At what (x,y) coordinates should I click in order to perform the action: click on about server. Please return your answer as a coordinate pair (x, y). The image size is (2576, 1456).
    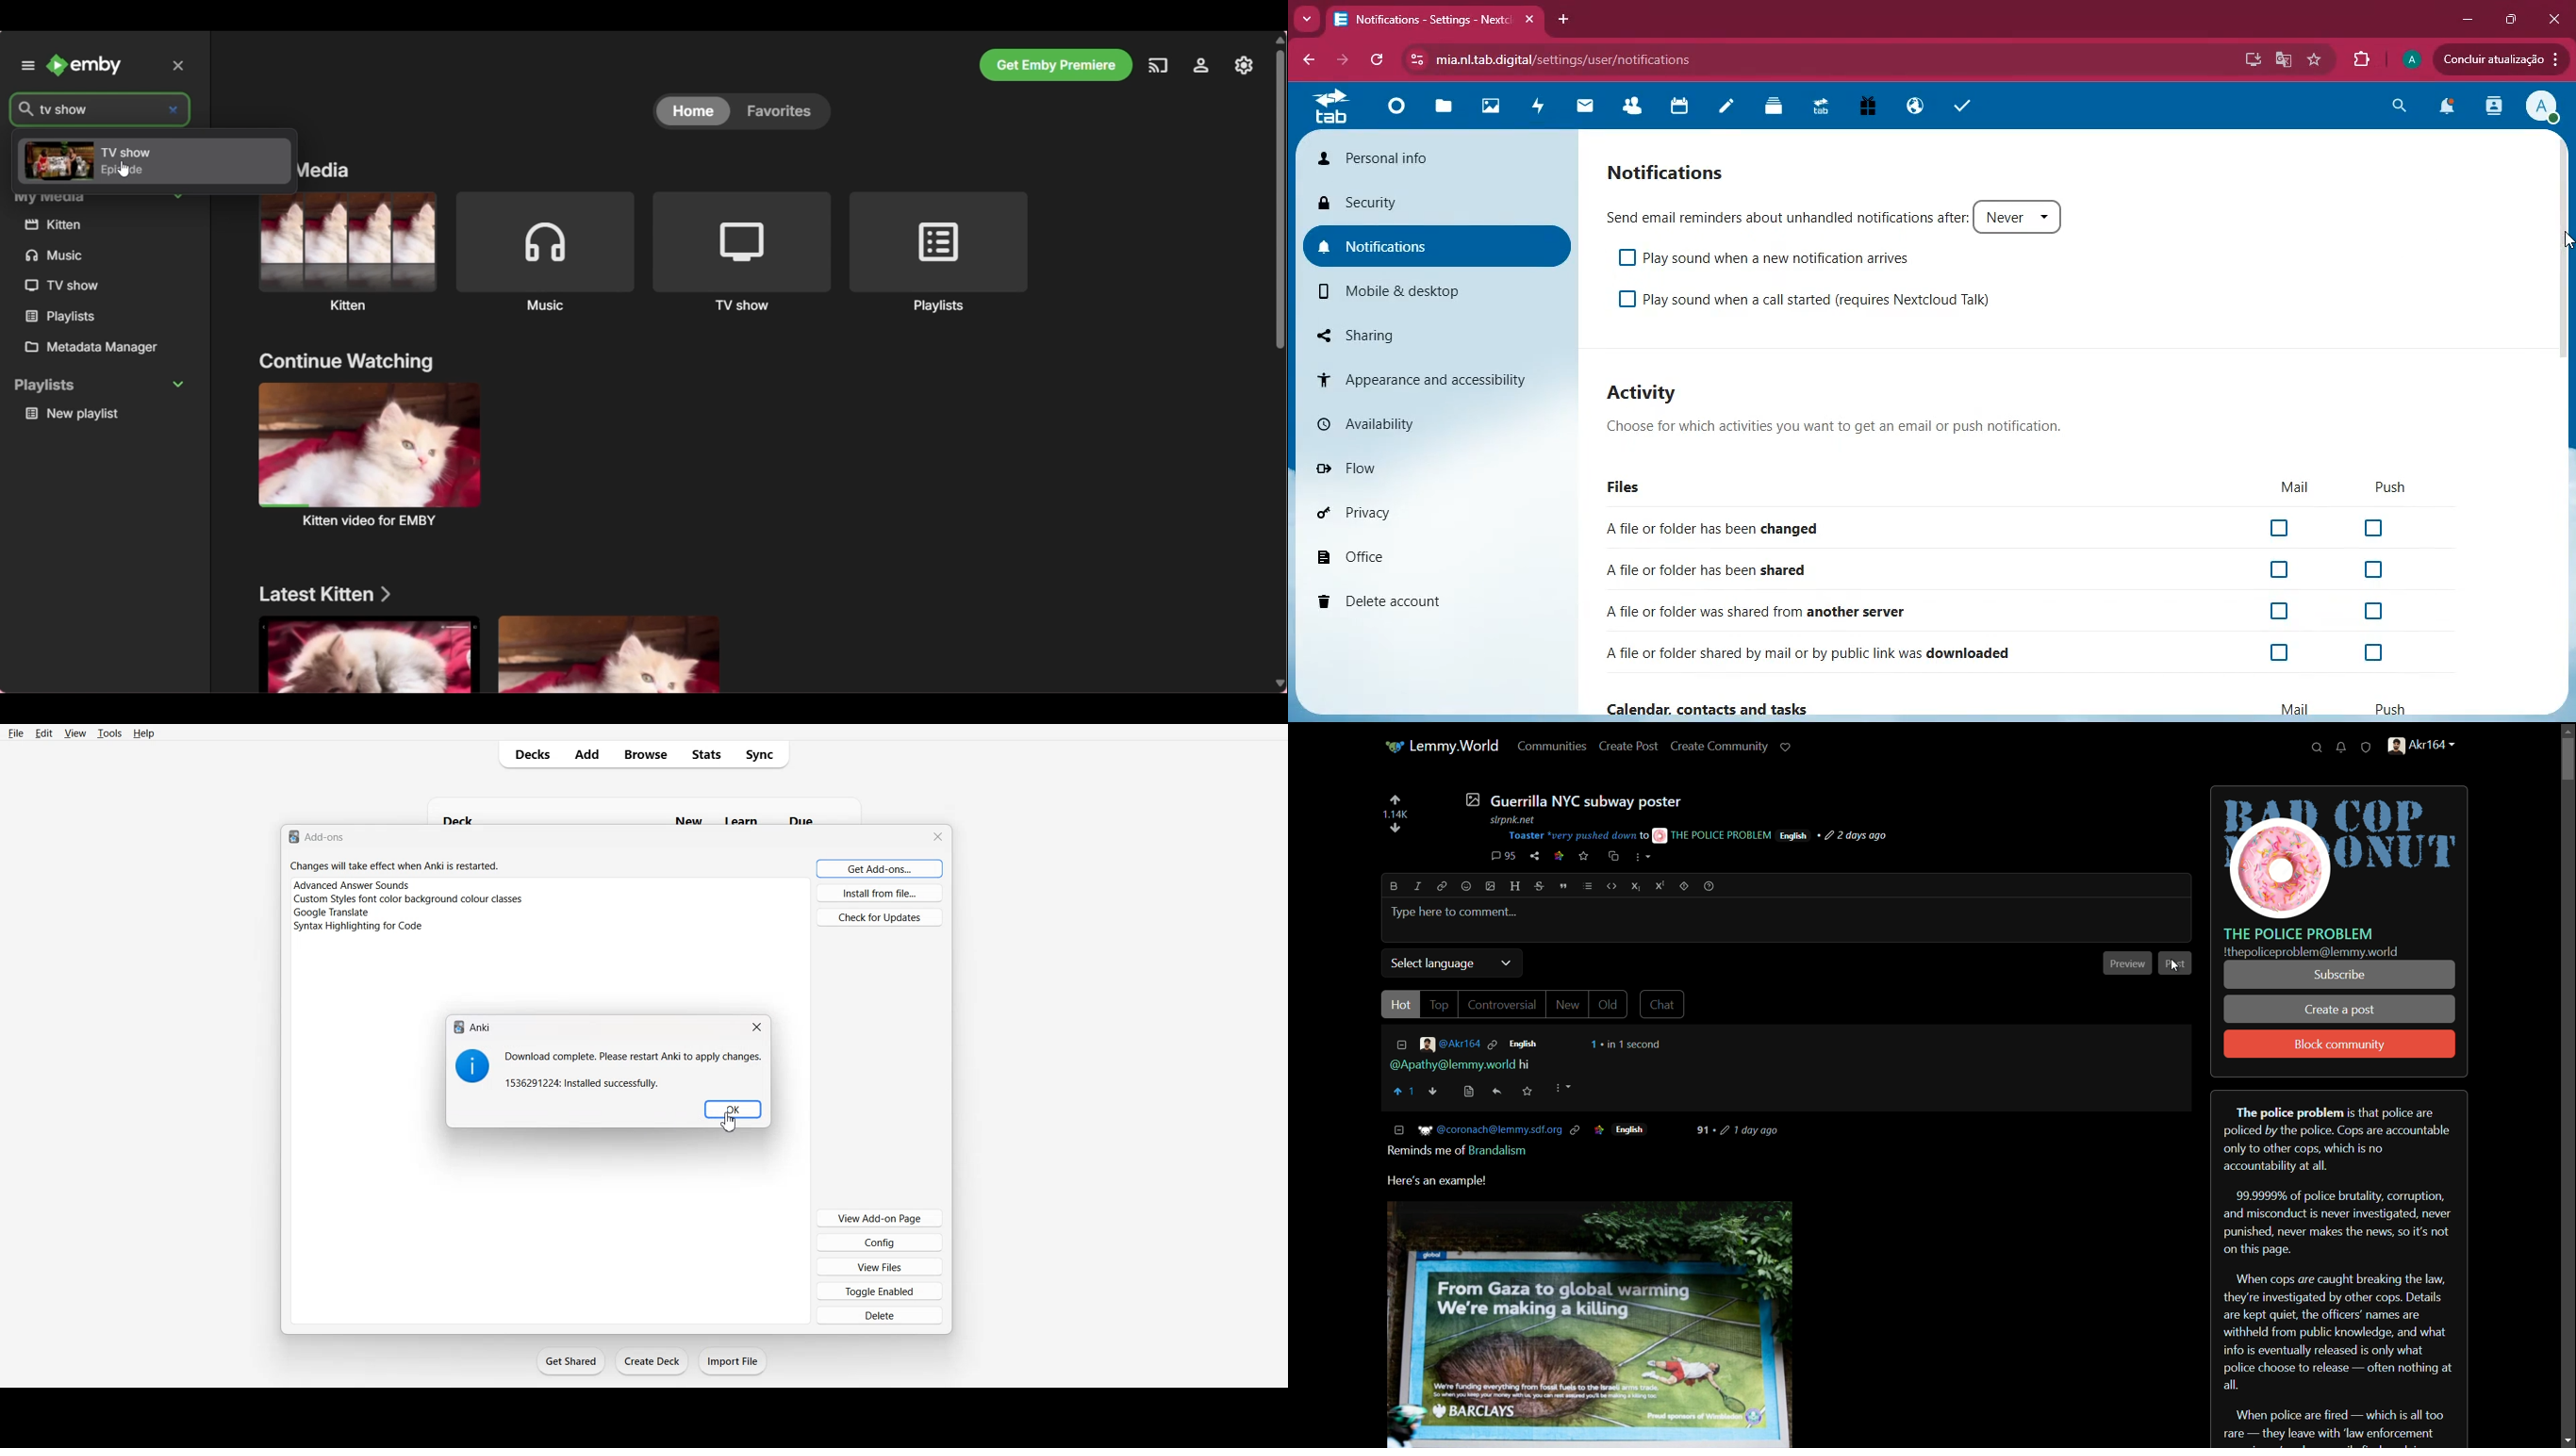
    Looking at the image, I should click on (2341, 1268).